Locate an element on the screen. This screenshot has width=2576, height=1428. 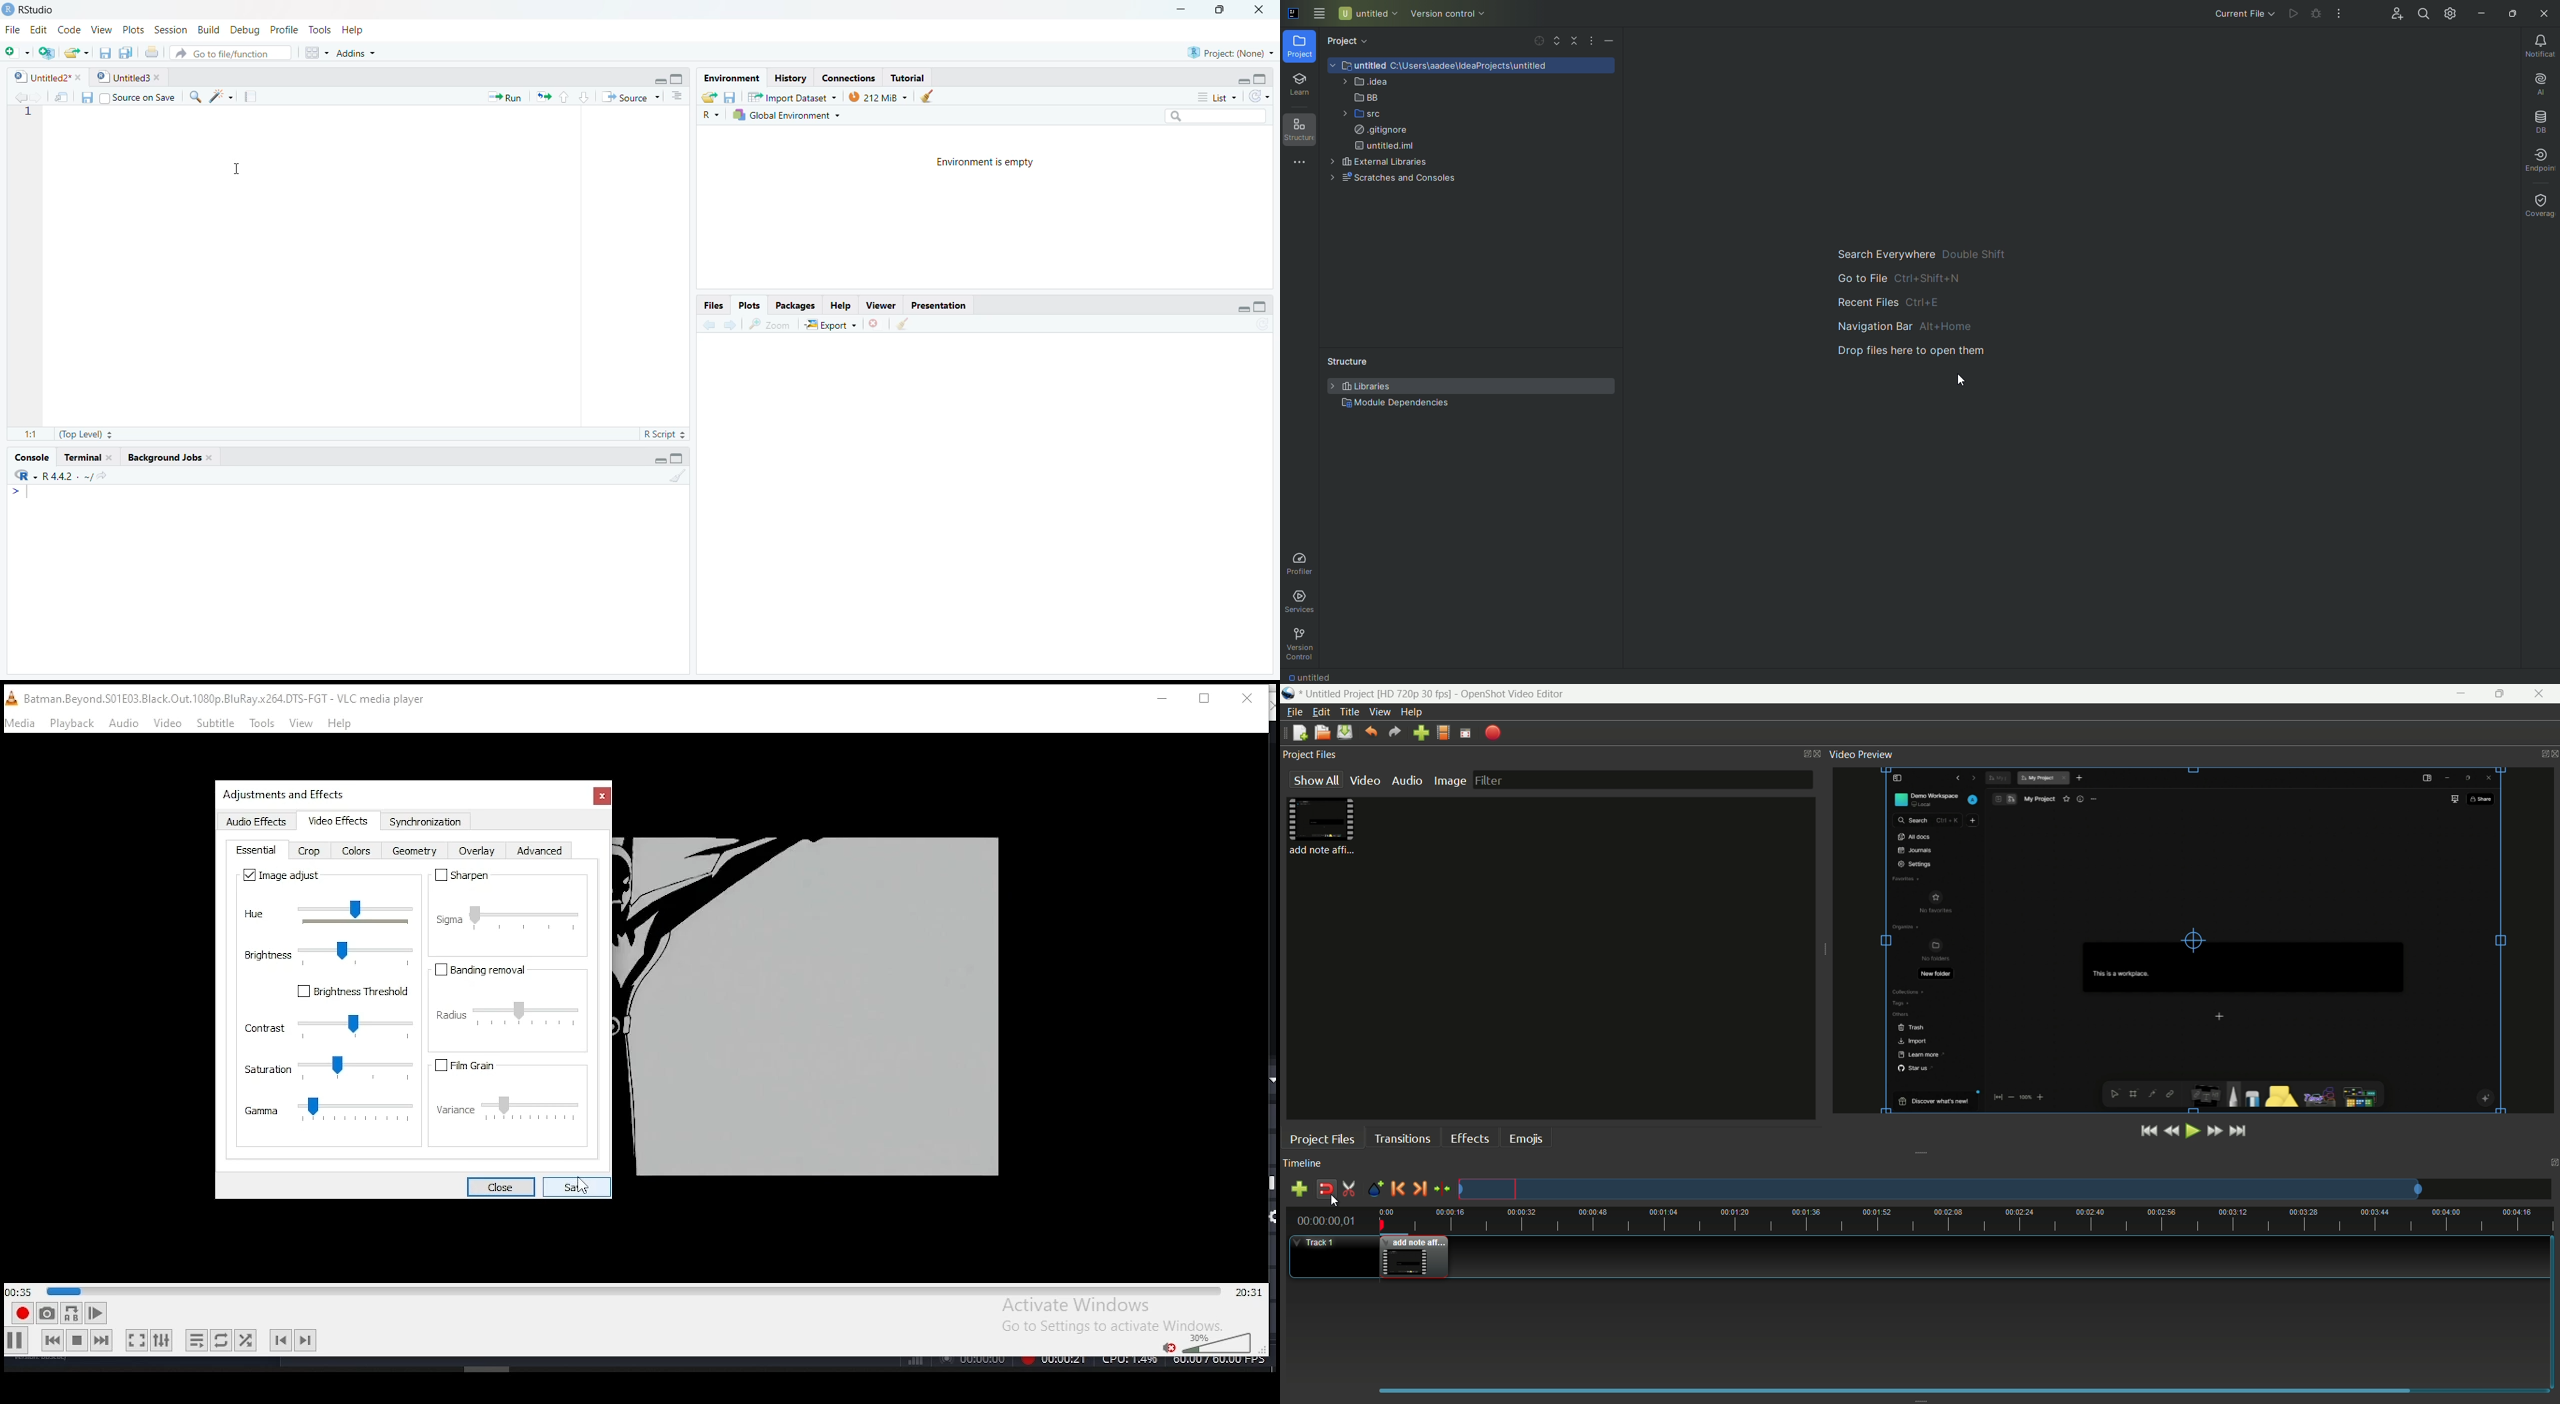
history is located at coordinates (788, 77).